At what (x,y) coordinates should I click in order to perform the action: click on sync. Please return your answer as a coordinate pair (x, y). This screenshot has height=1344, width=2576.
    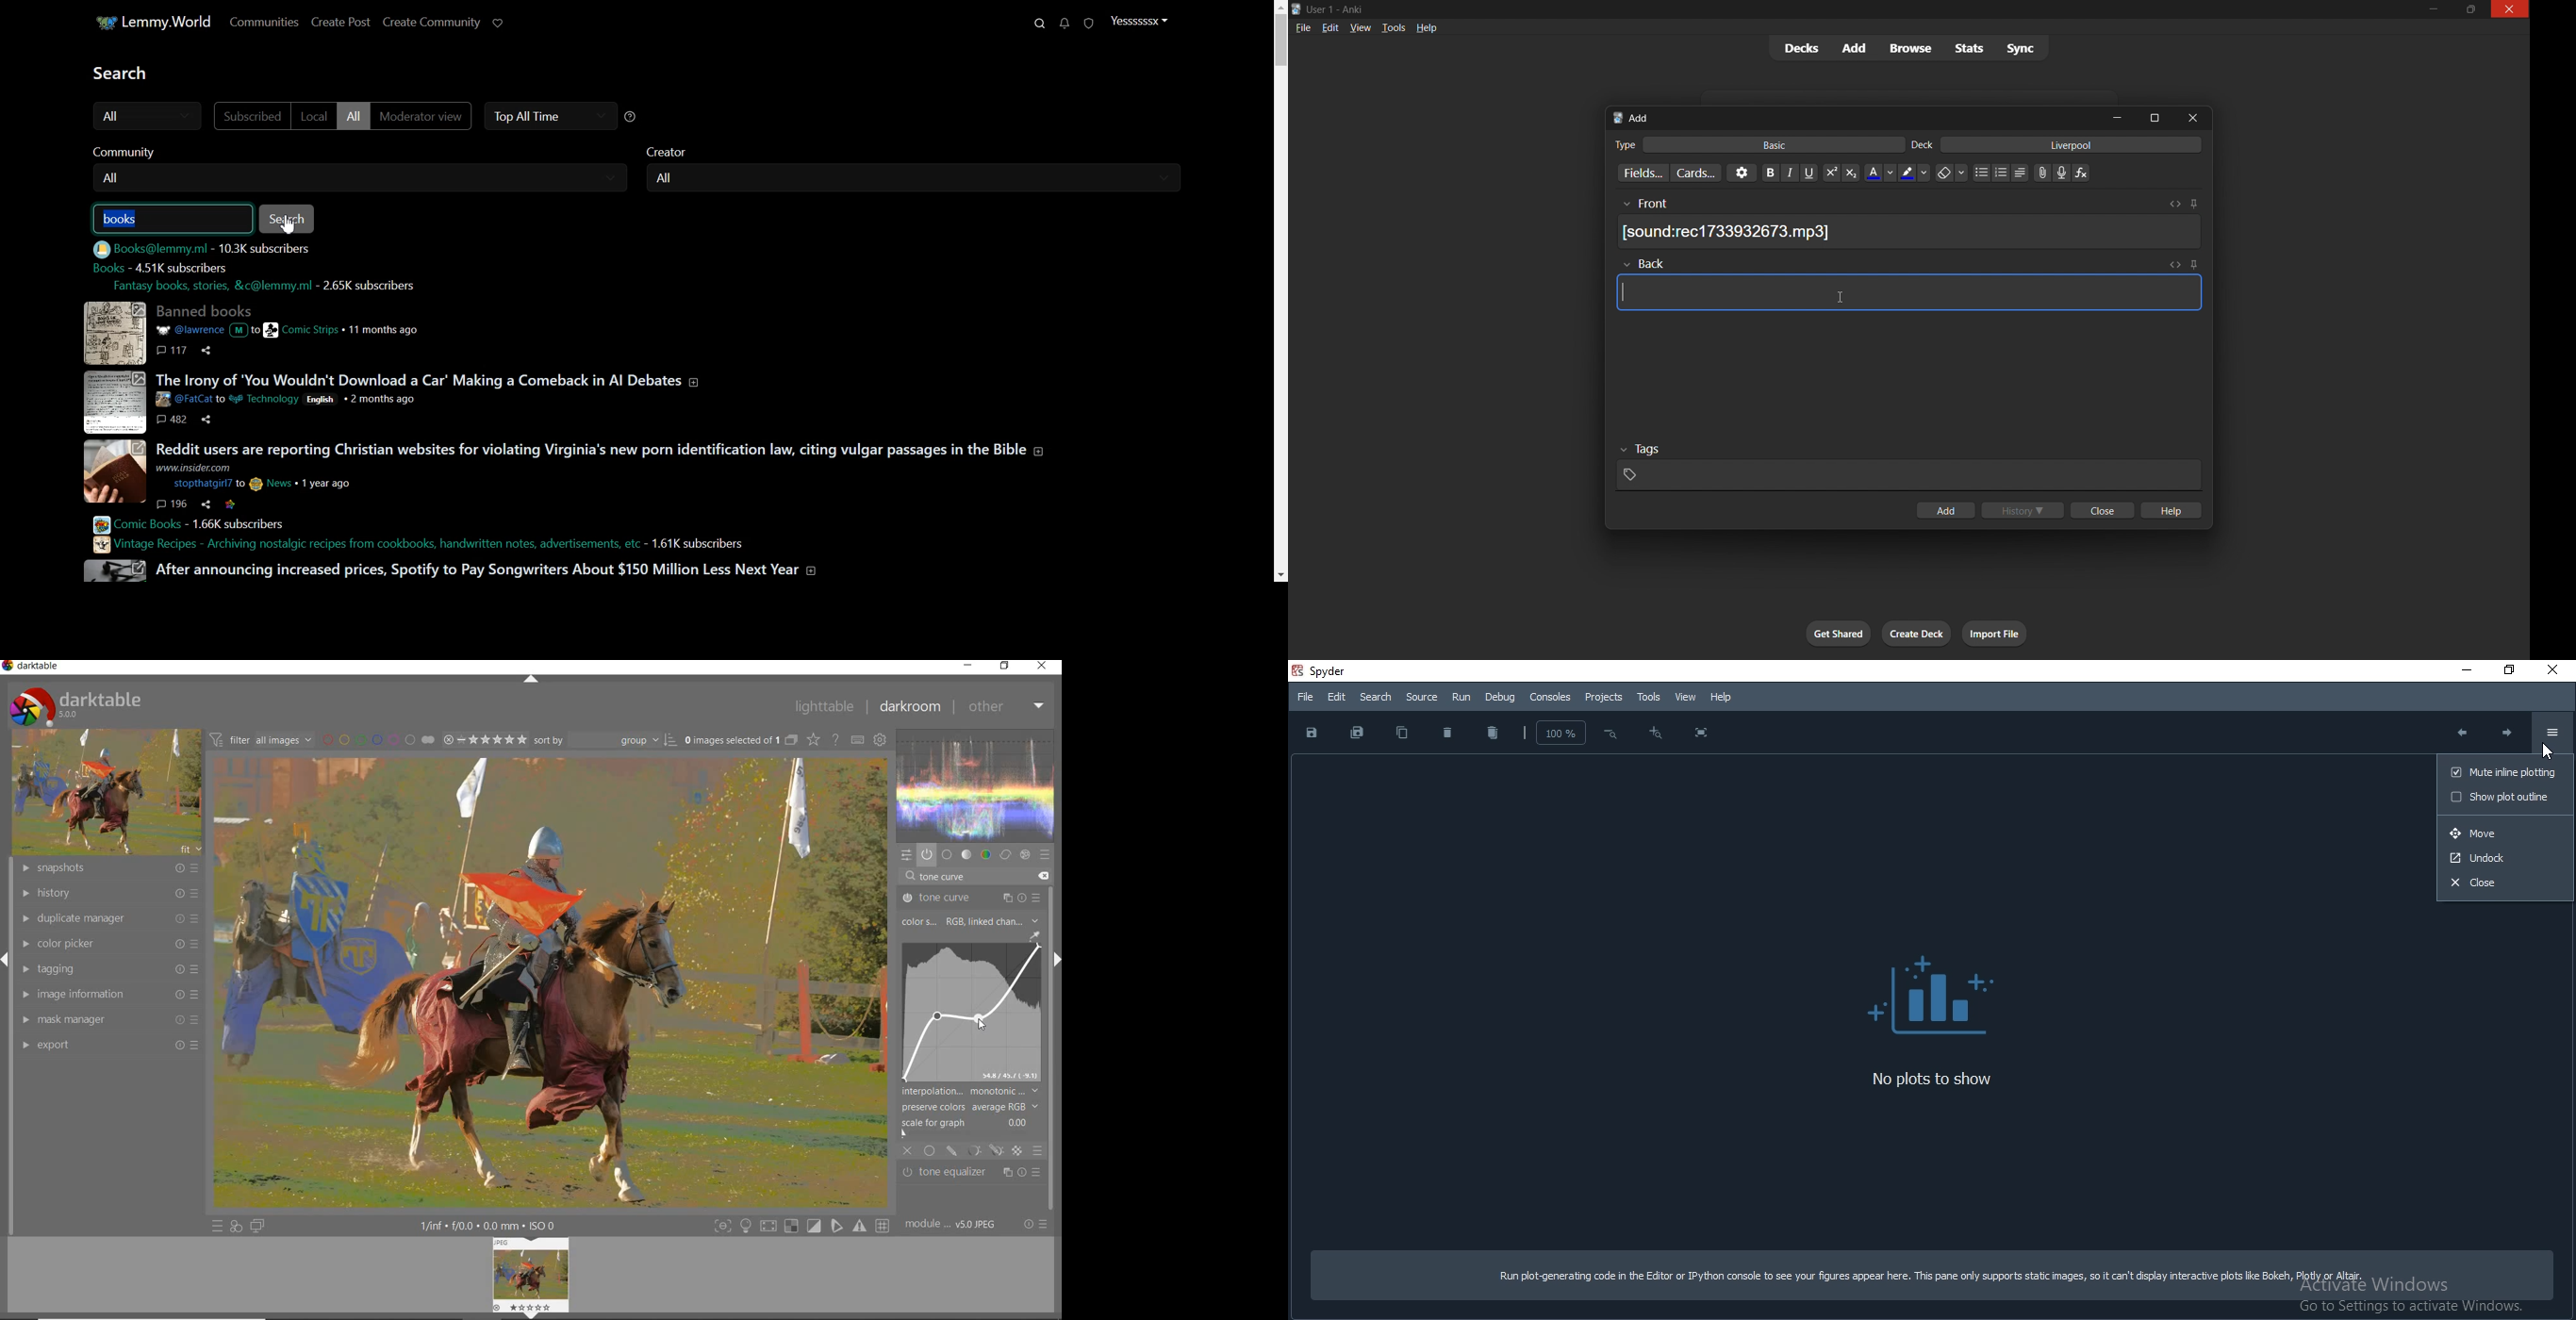
    Looking at the image, I should click on (2022, 49).